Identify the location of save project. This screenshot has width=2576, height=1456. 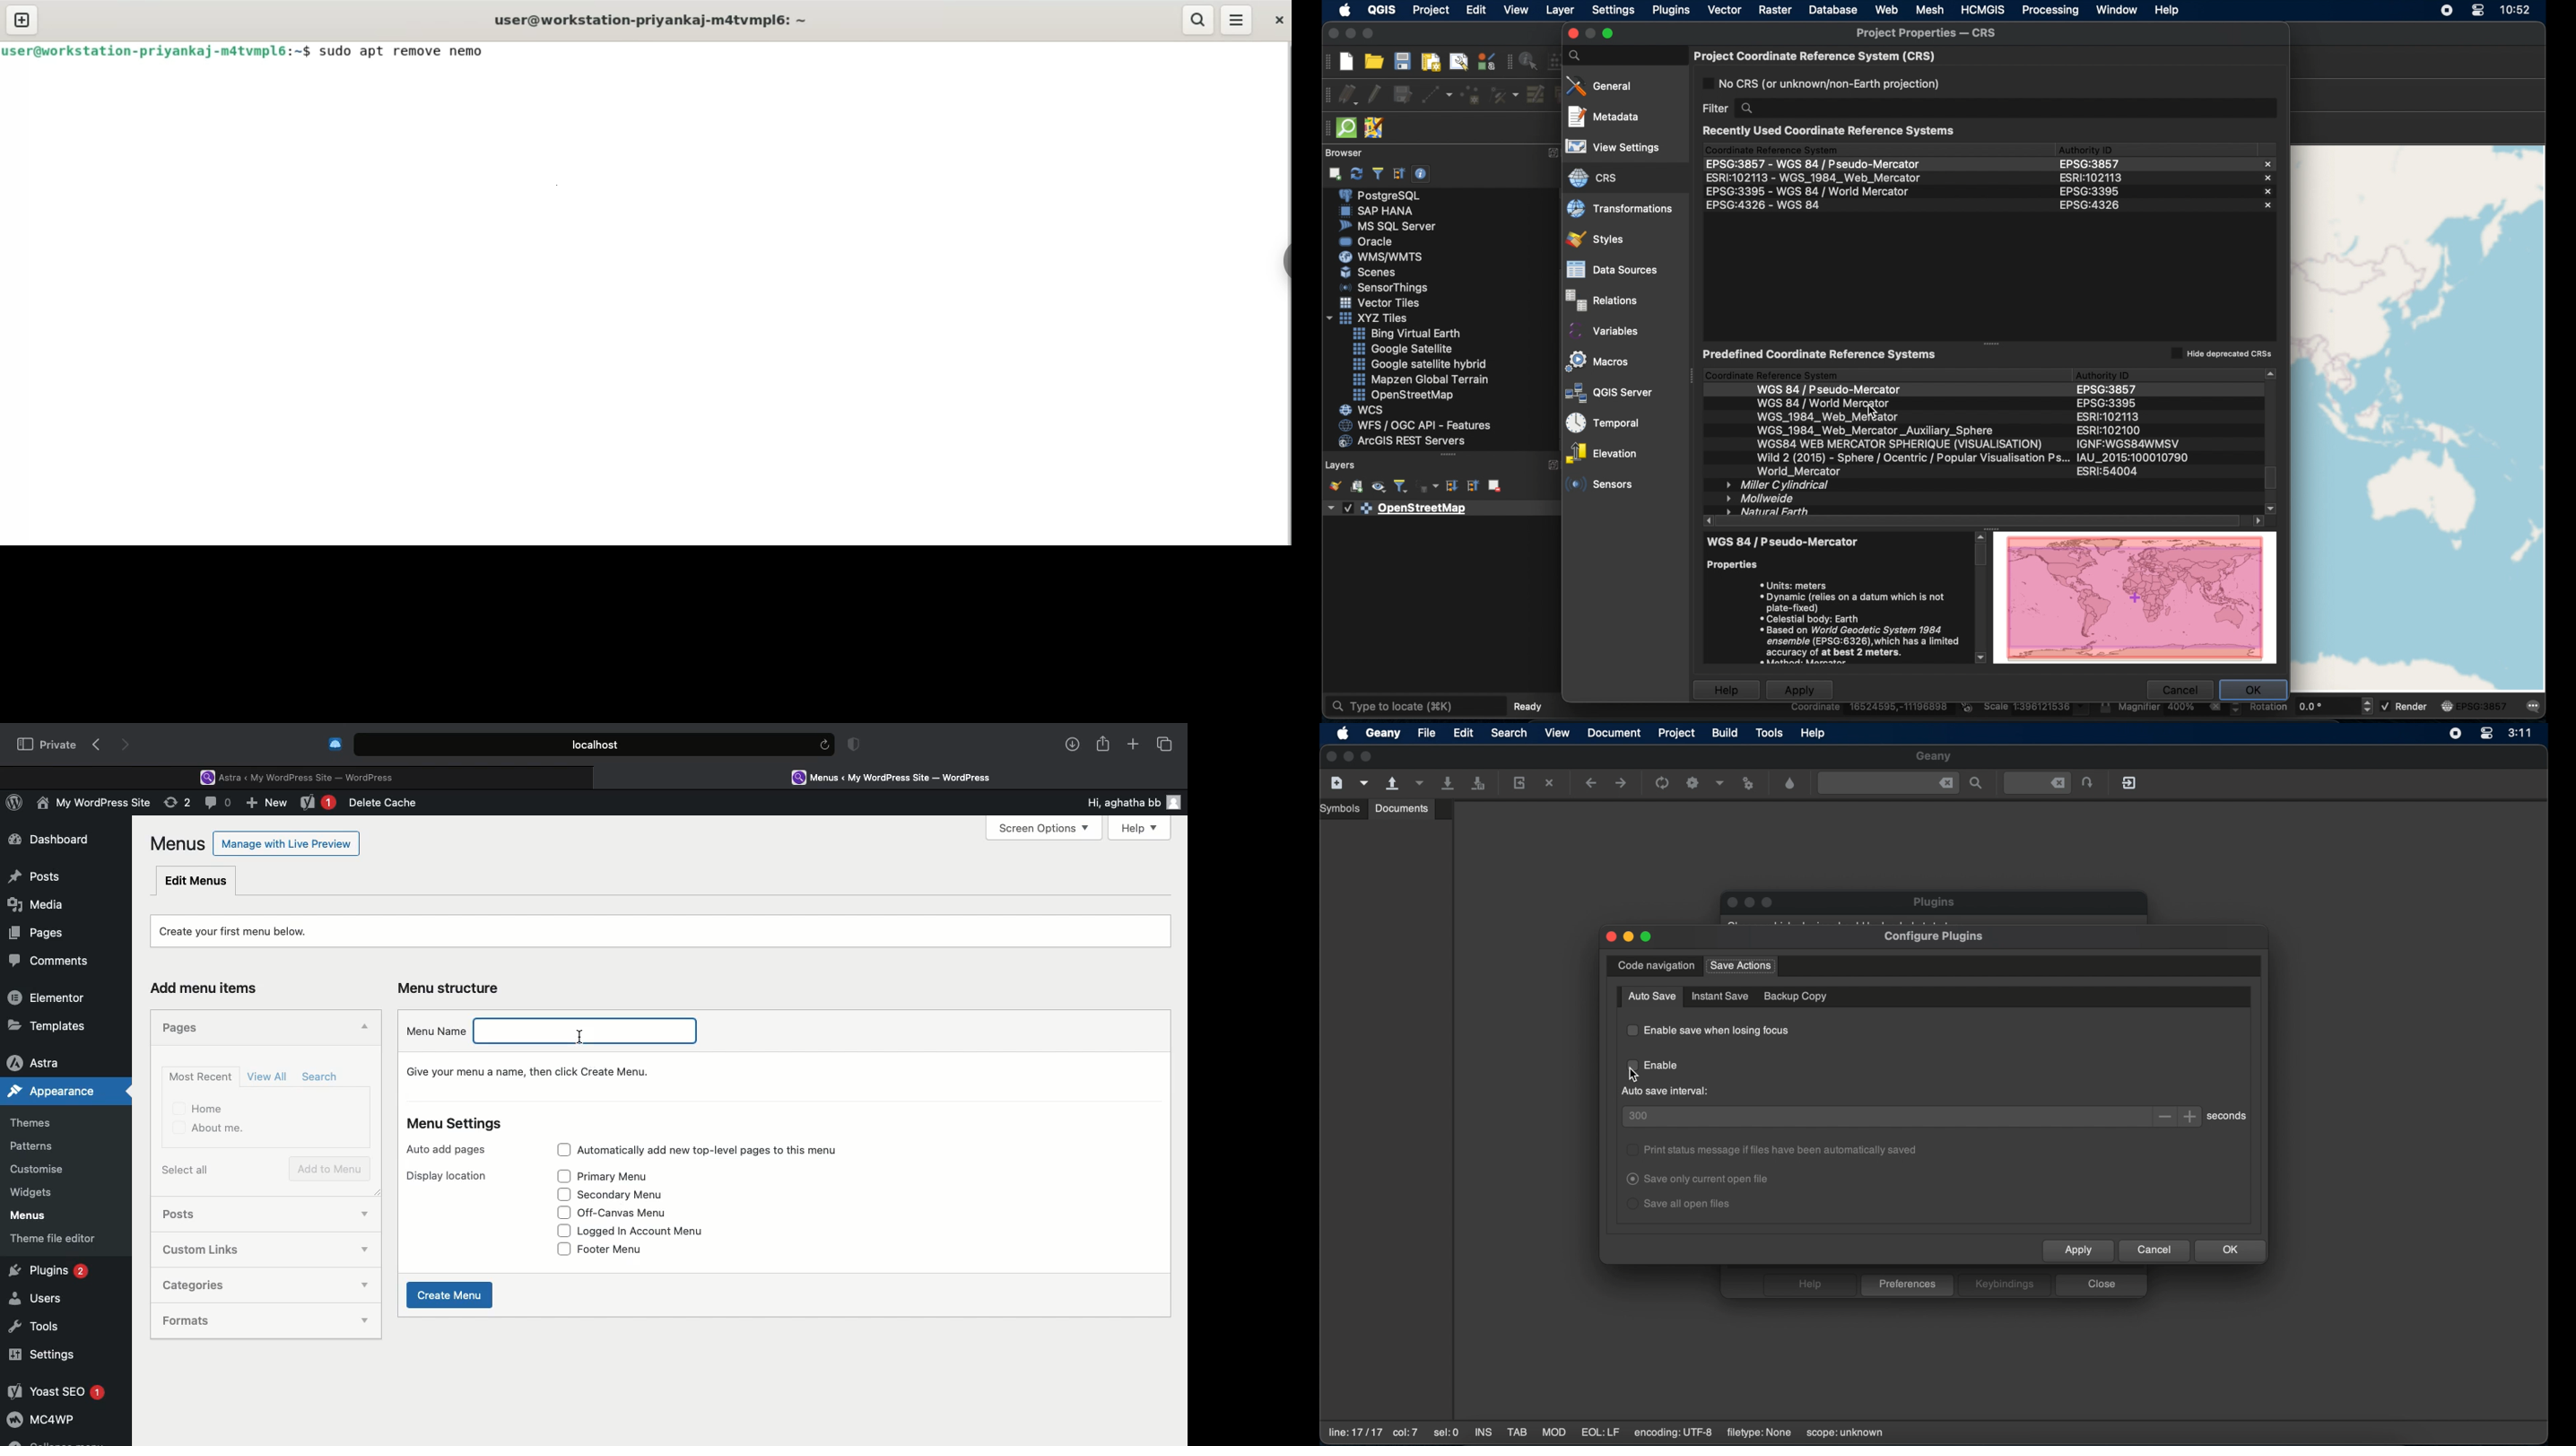
(1402, 62).